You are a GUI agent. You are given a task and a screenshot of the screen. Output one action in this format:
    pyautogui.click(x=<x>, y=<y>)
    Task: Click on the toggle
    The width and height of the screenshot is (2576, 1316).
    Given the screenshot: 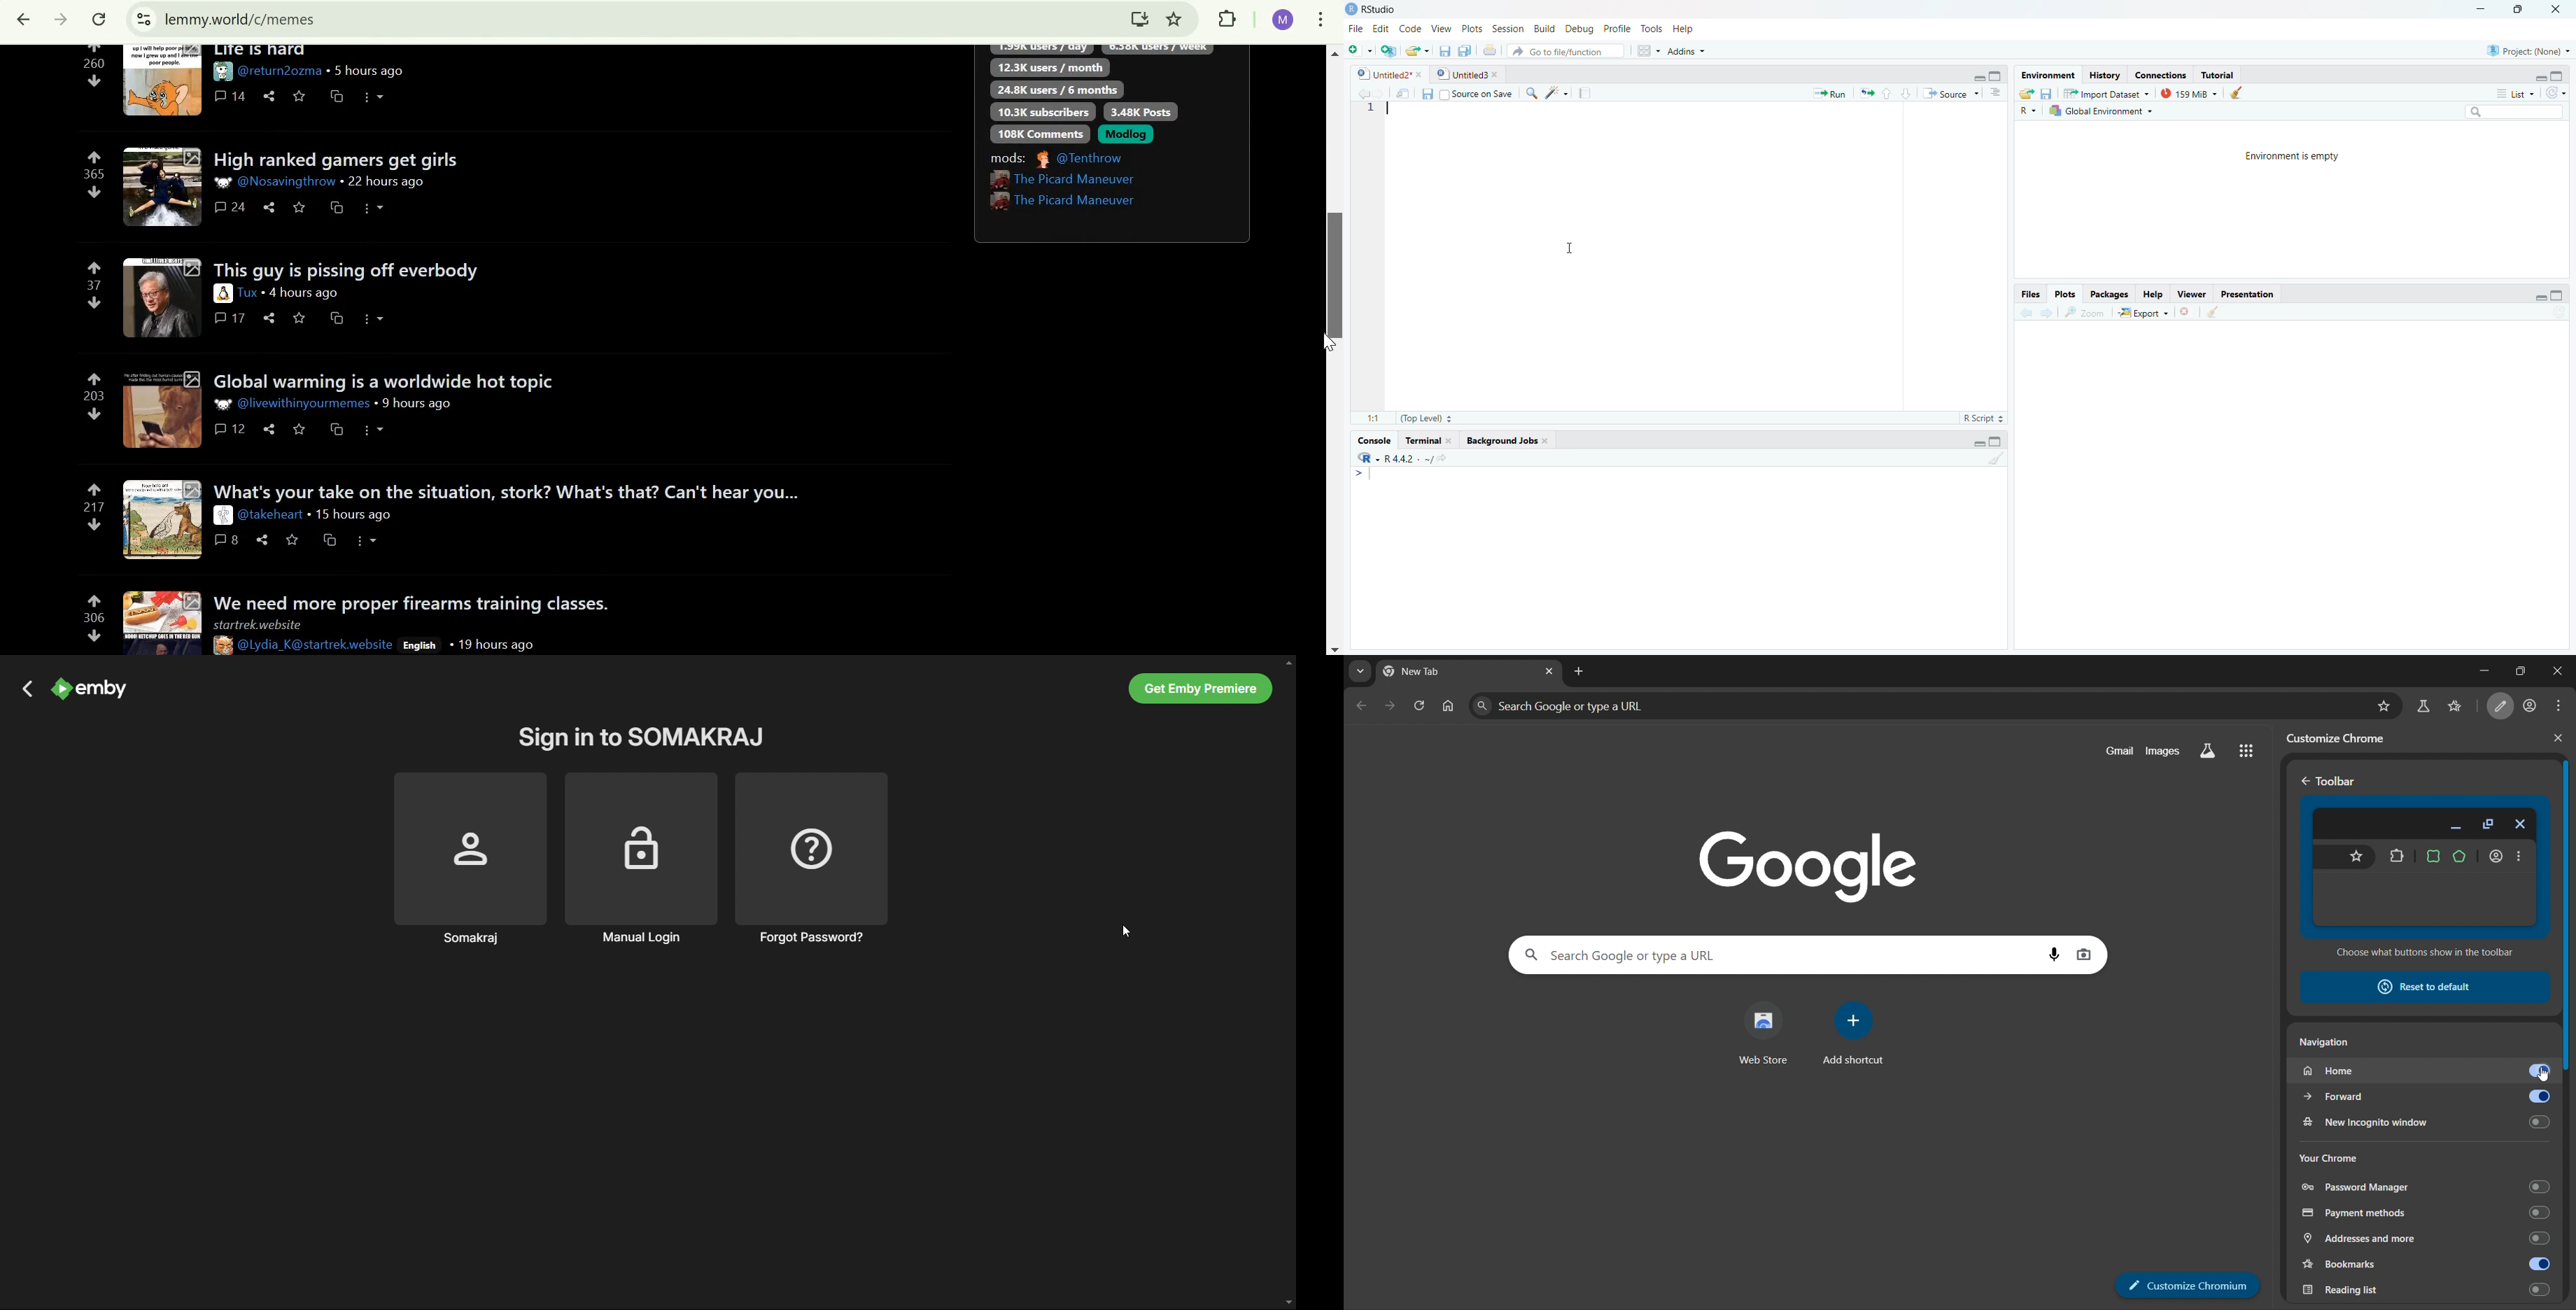 What is the action you would take?
    pyautogui.click(x=2537, y=1071)
    